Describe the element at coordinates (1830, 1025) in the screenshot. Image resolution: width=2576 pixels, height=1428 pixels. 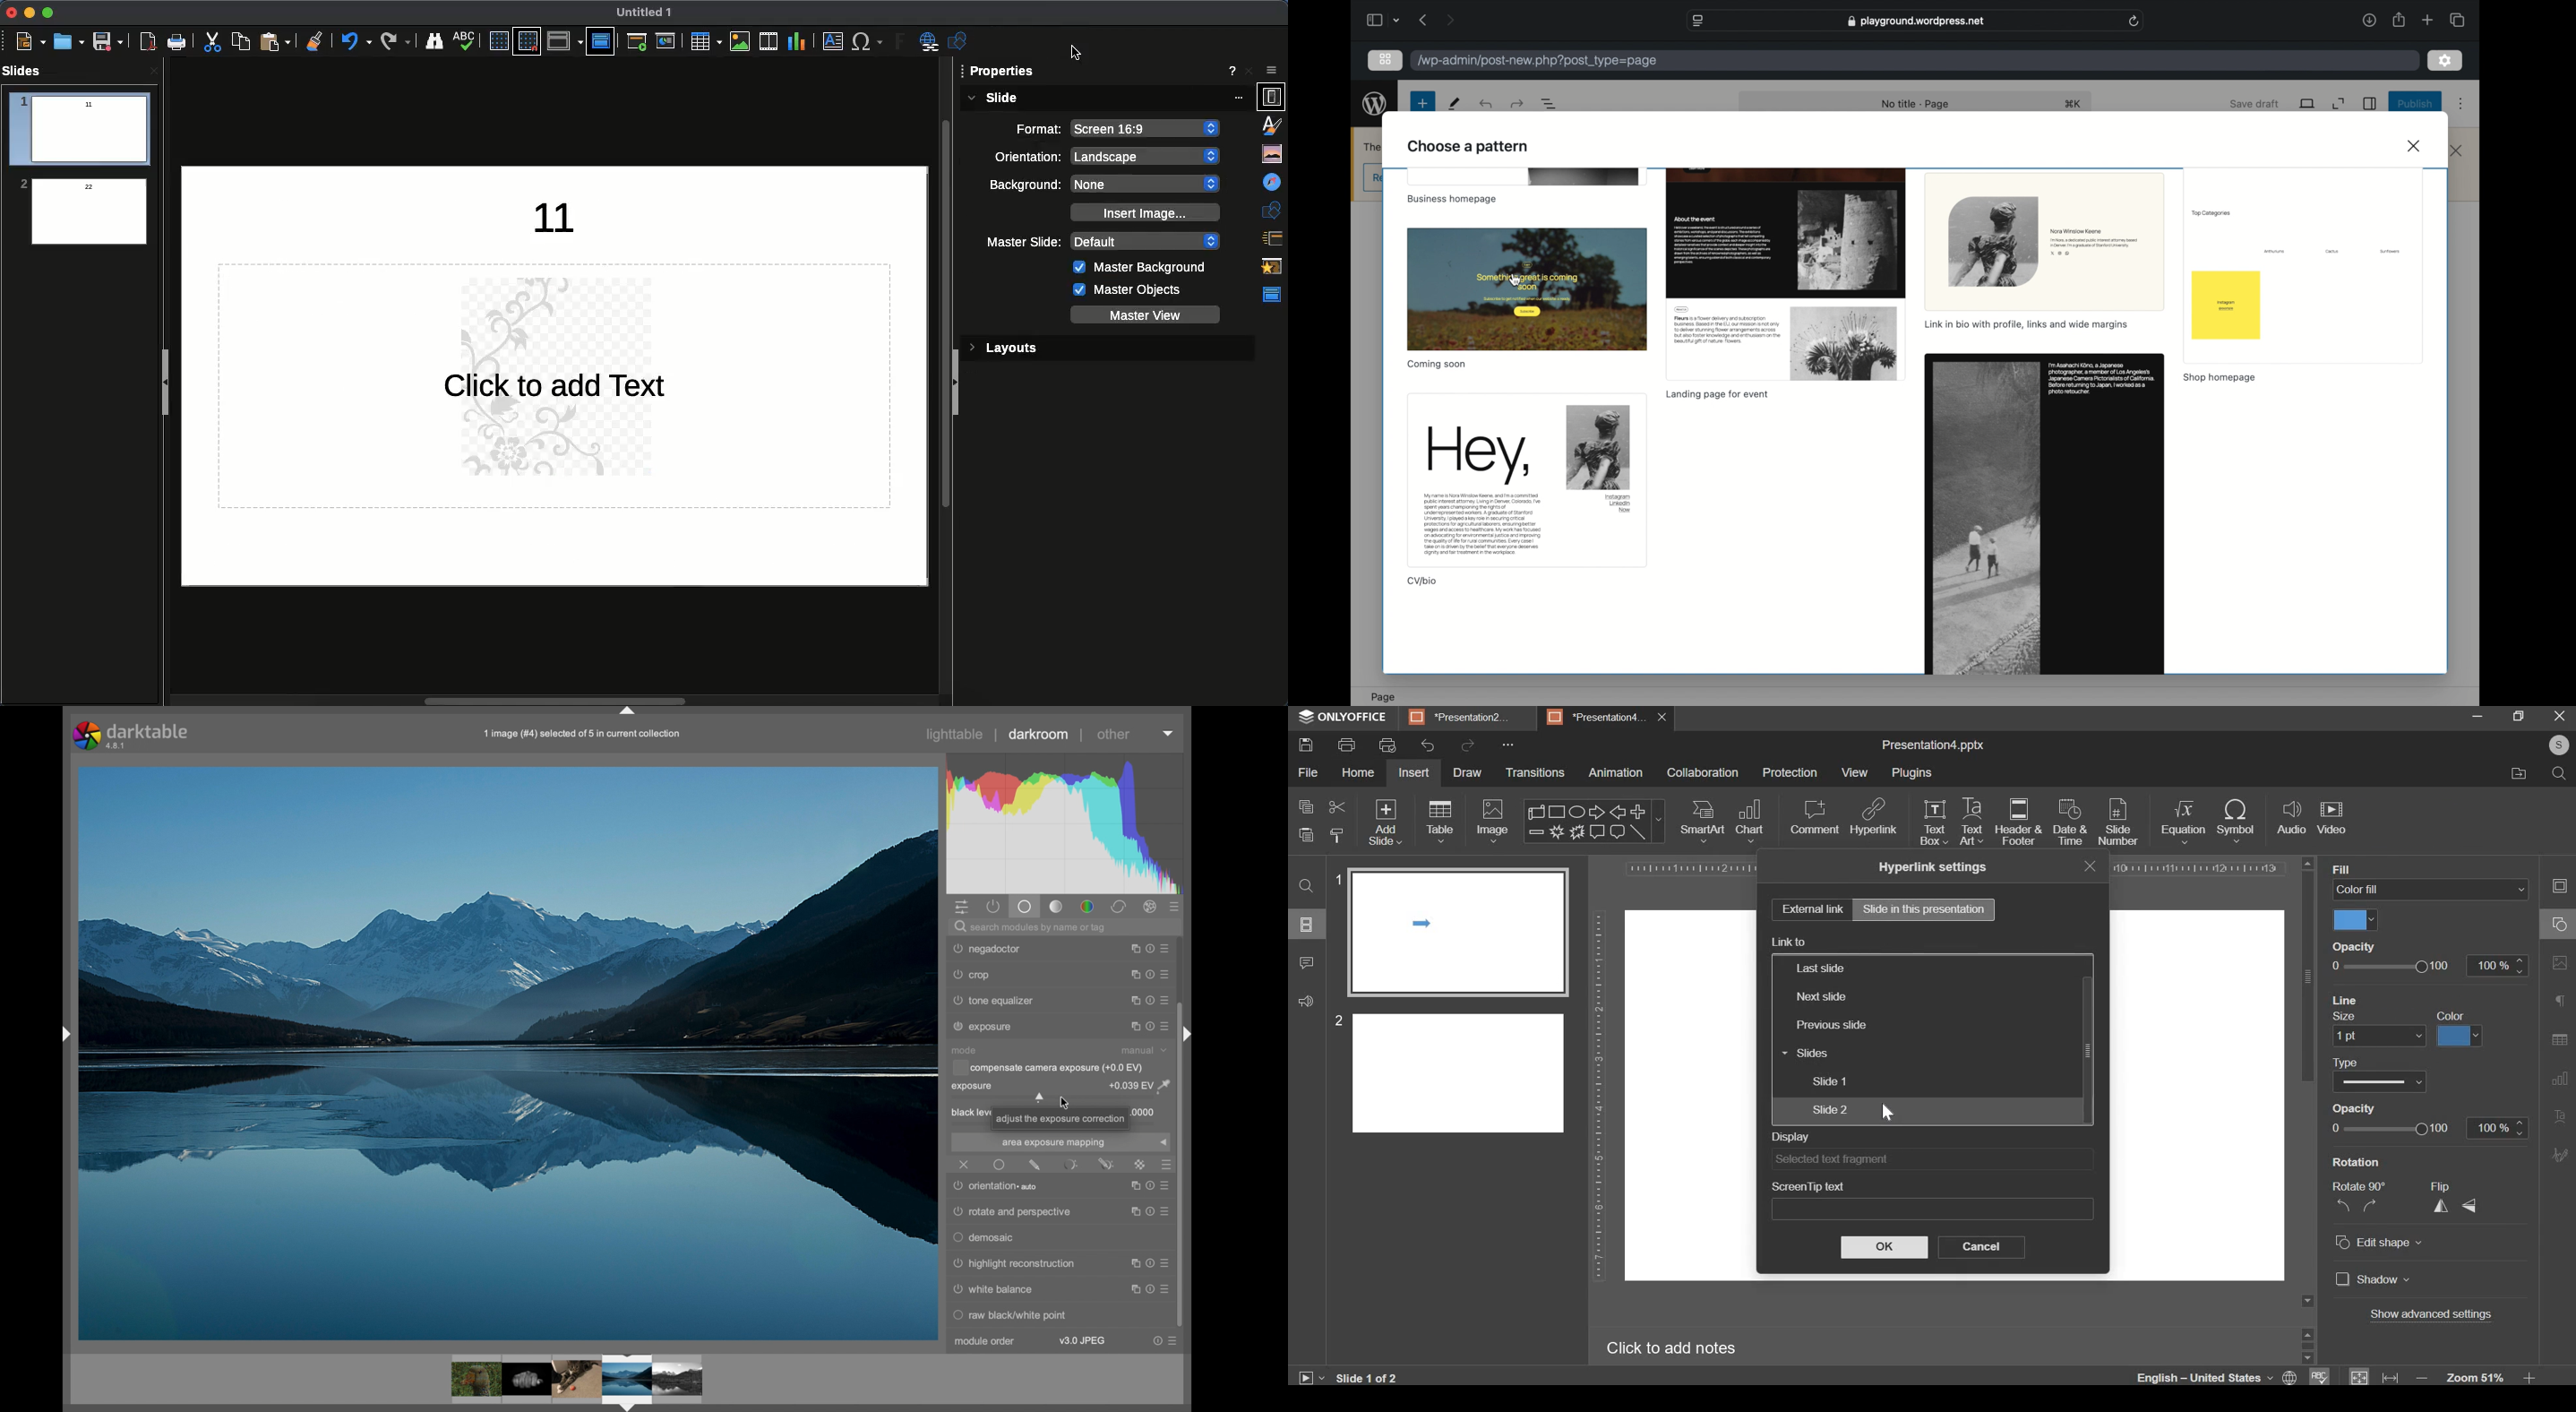
I see `previous slide` at that location.